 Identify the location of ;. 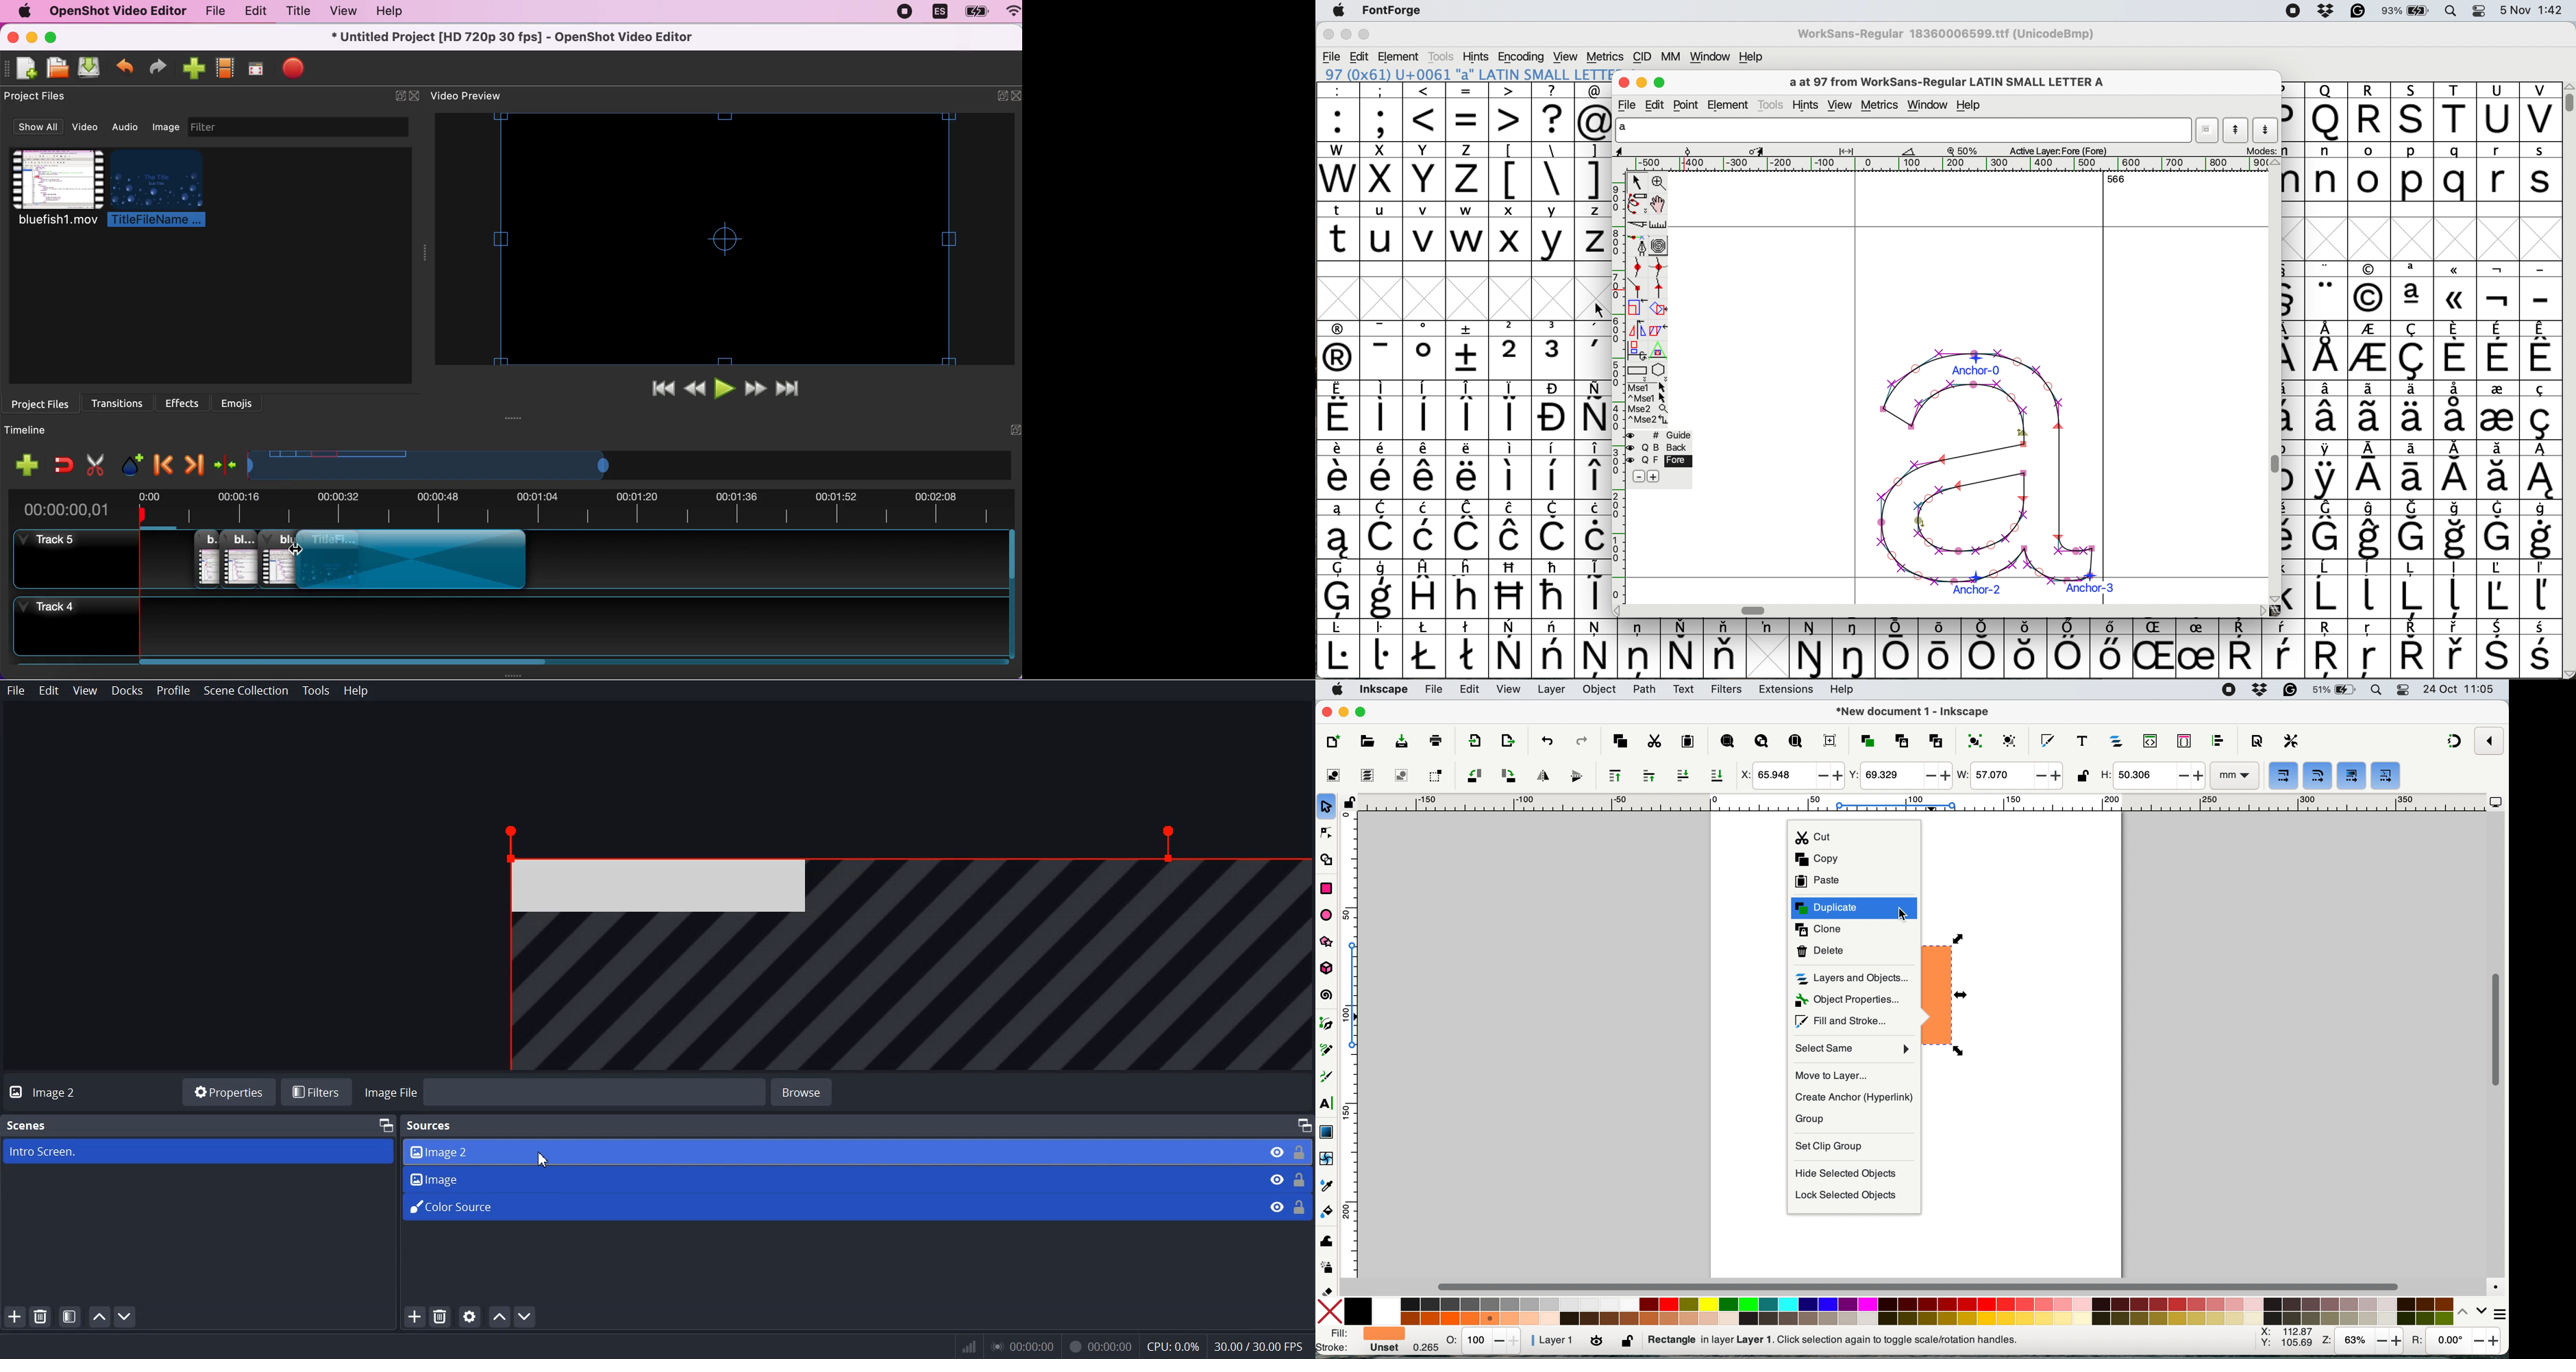
(1381, 110).